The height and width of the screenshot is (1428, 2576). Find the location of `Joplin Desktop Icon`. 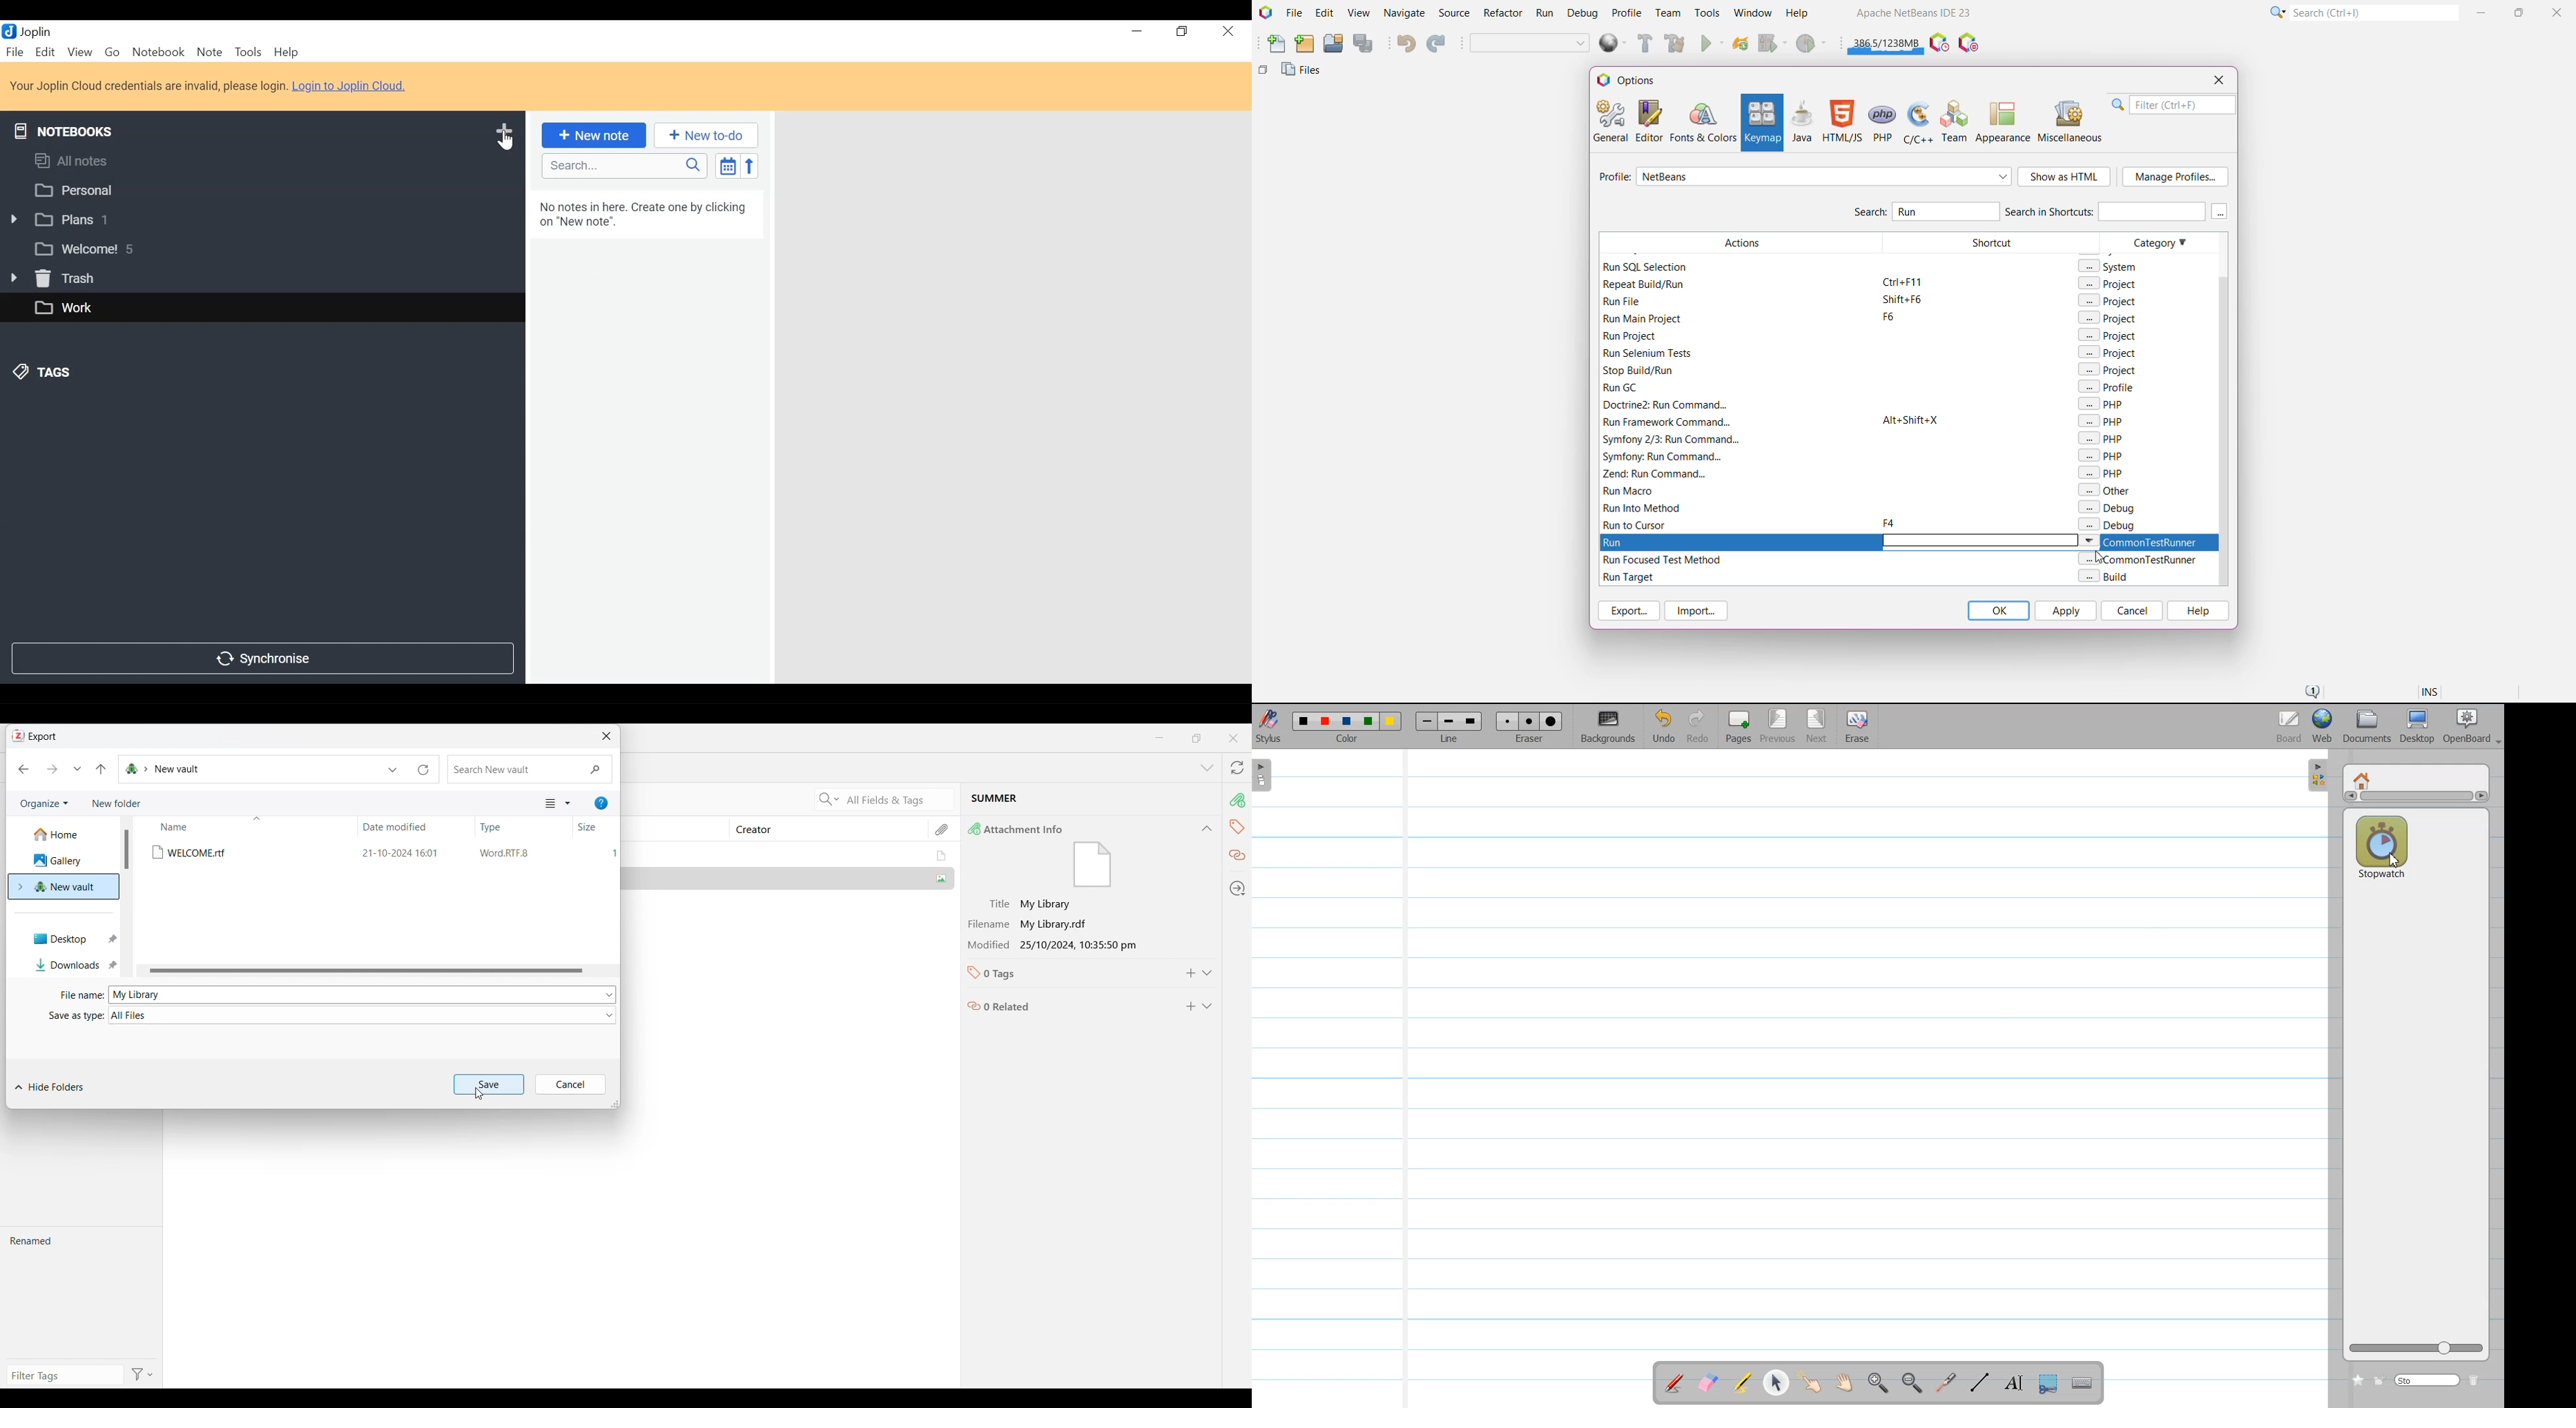

Joplin Desktop Icon is located at coordinates (9, 32).